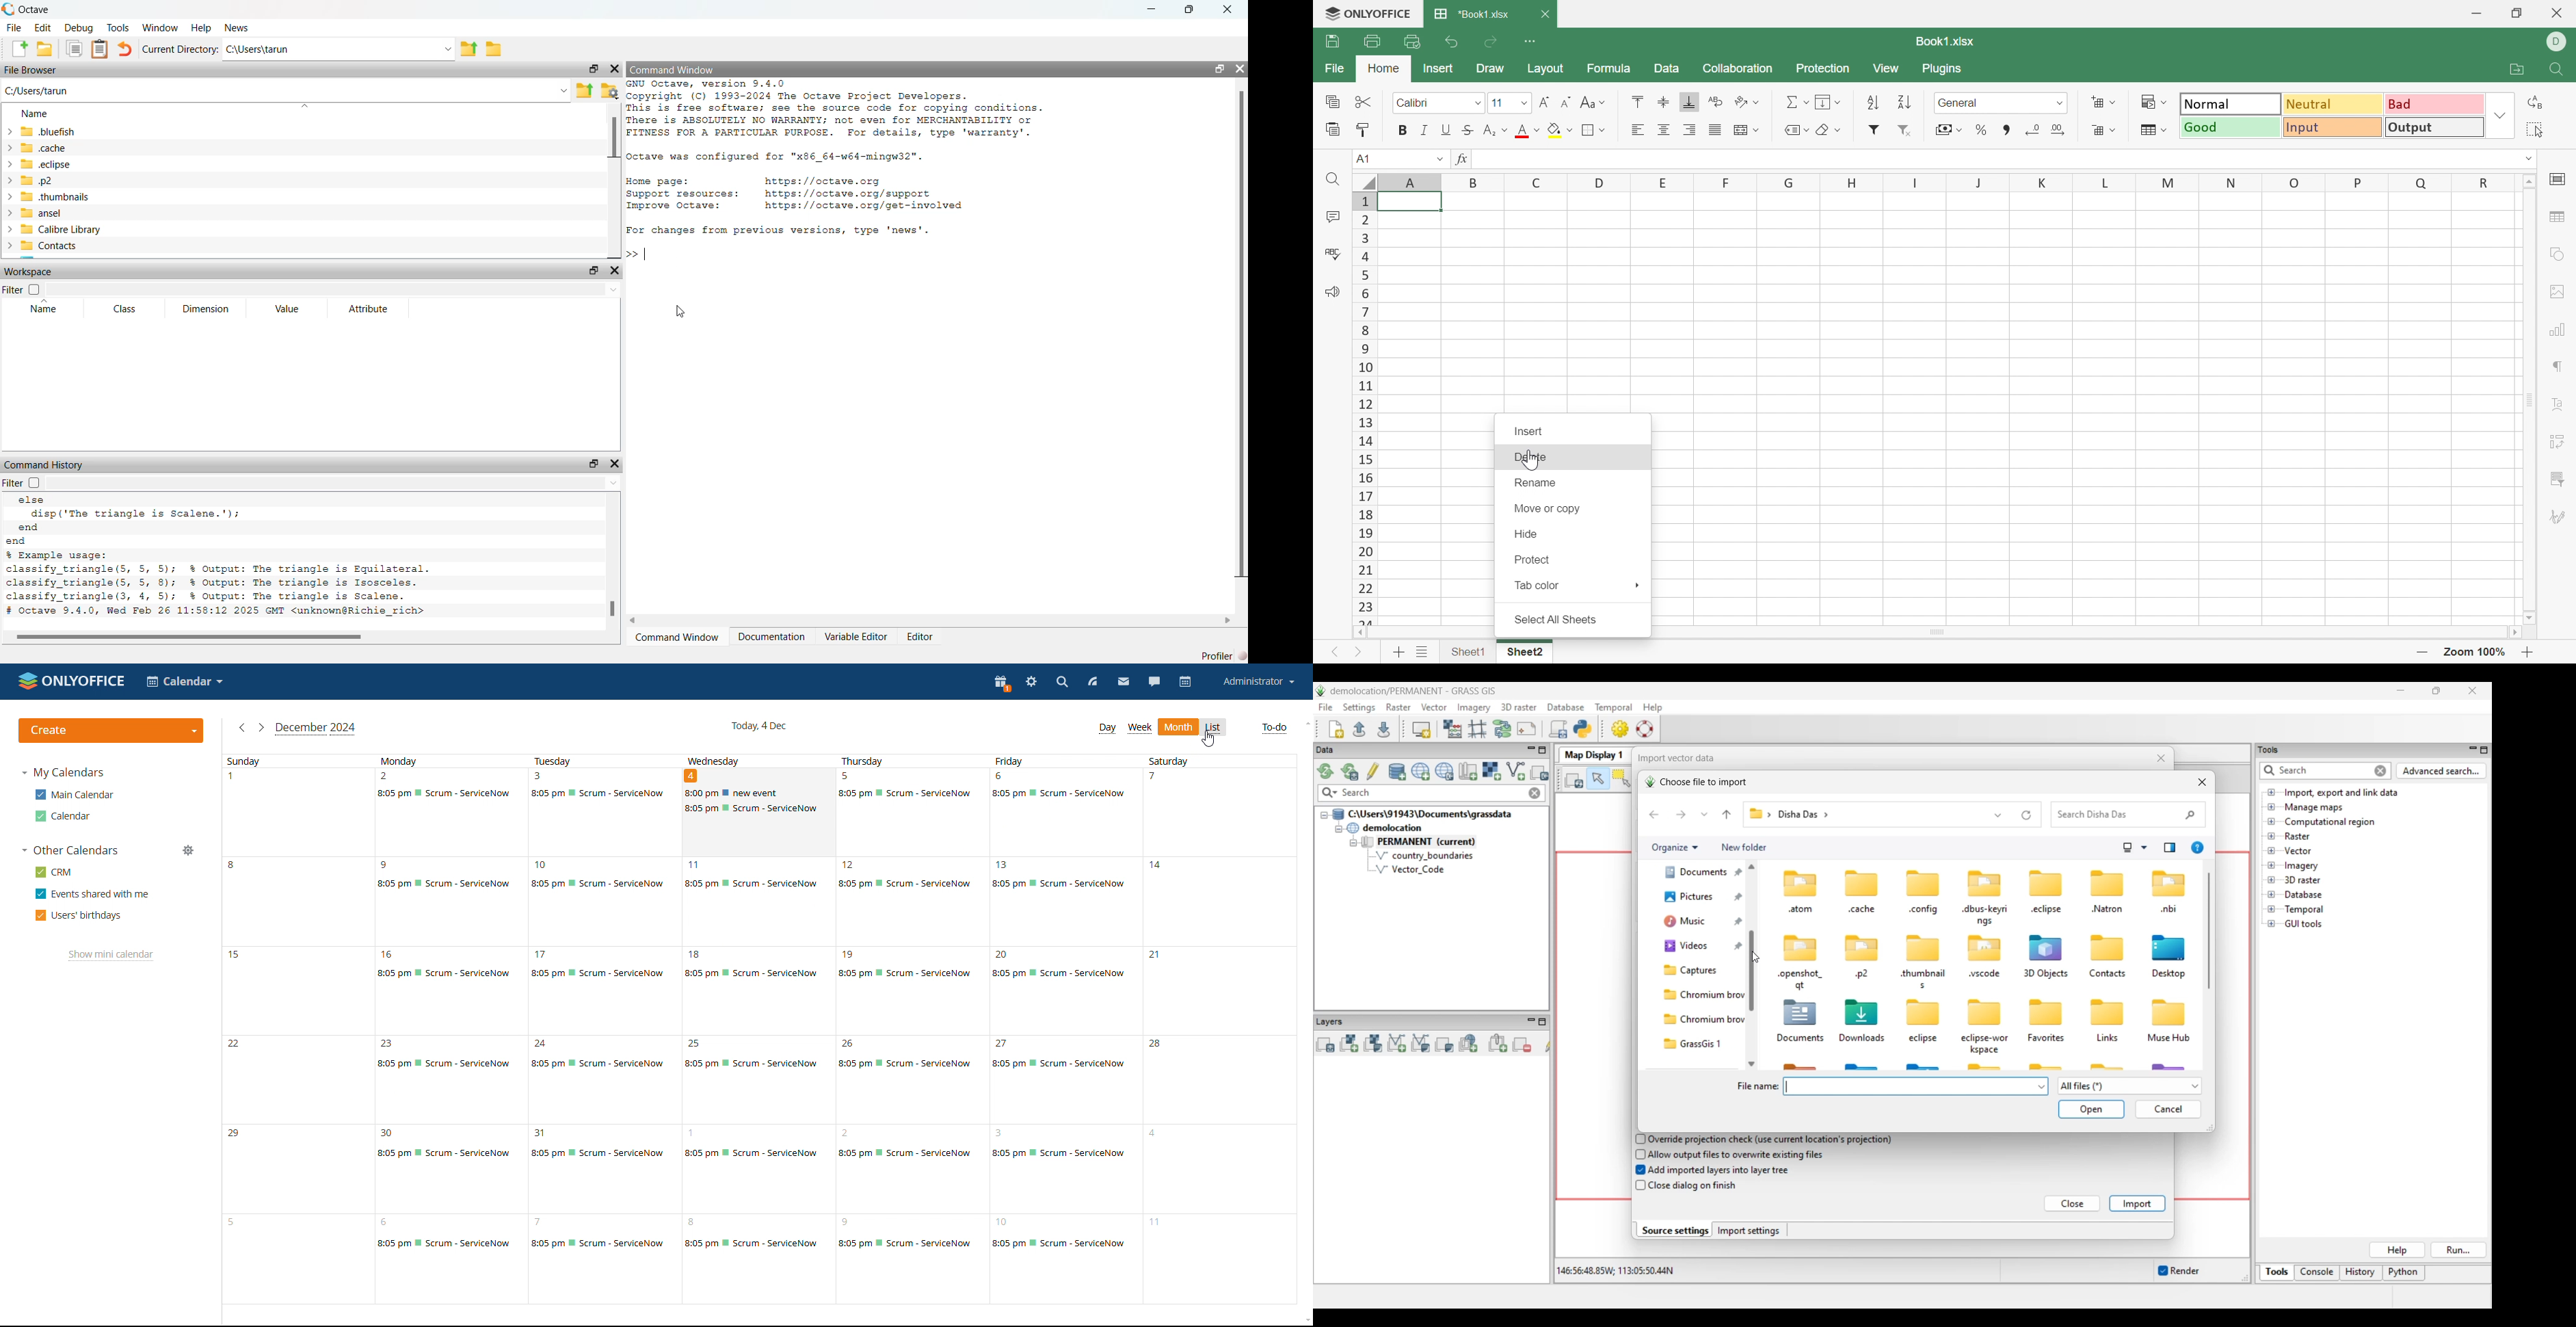 The image size is (2576, 1344). What do you see at coordinates (186, 681) in the screenshot?
I see `select application` at bounding box center [186, 681].